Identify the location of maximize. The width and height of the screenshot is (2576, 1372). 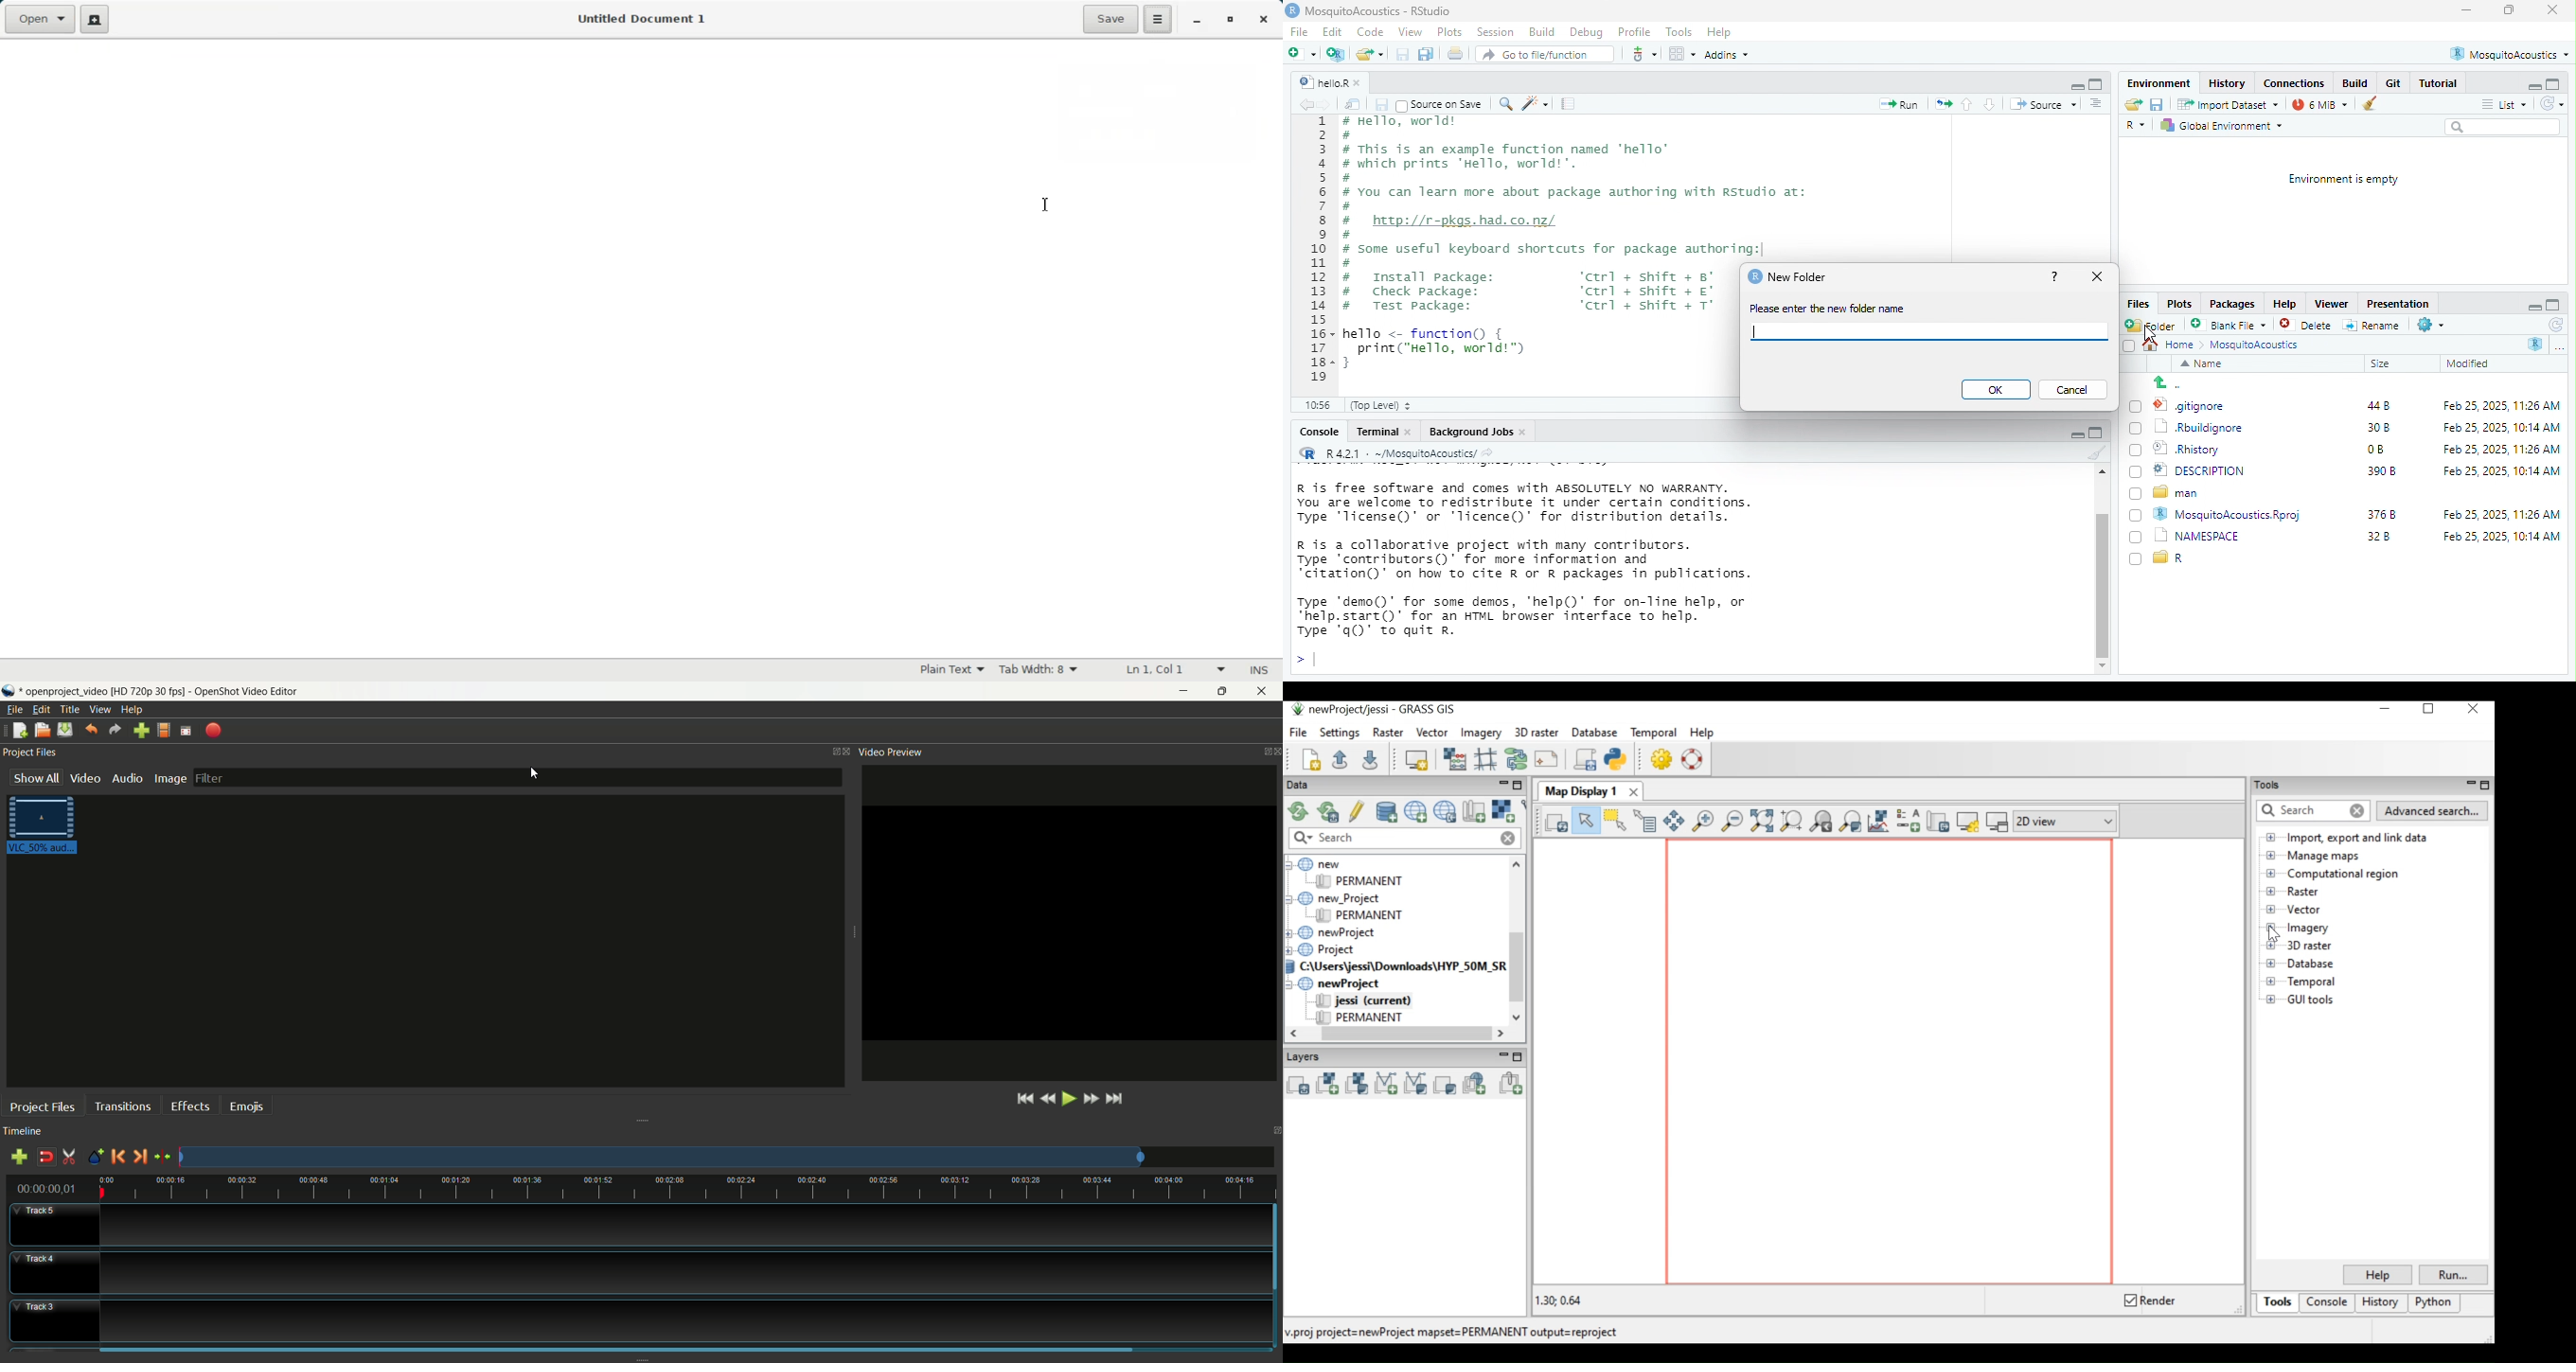
(1225, 692).